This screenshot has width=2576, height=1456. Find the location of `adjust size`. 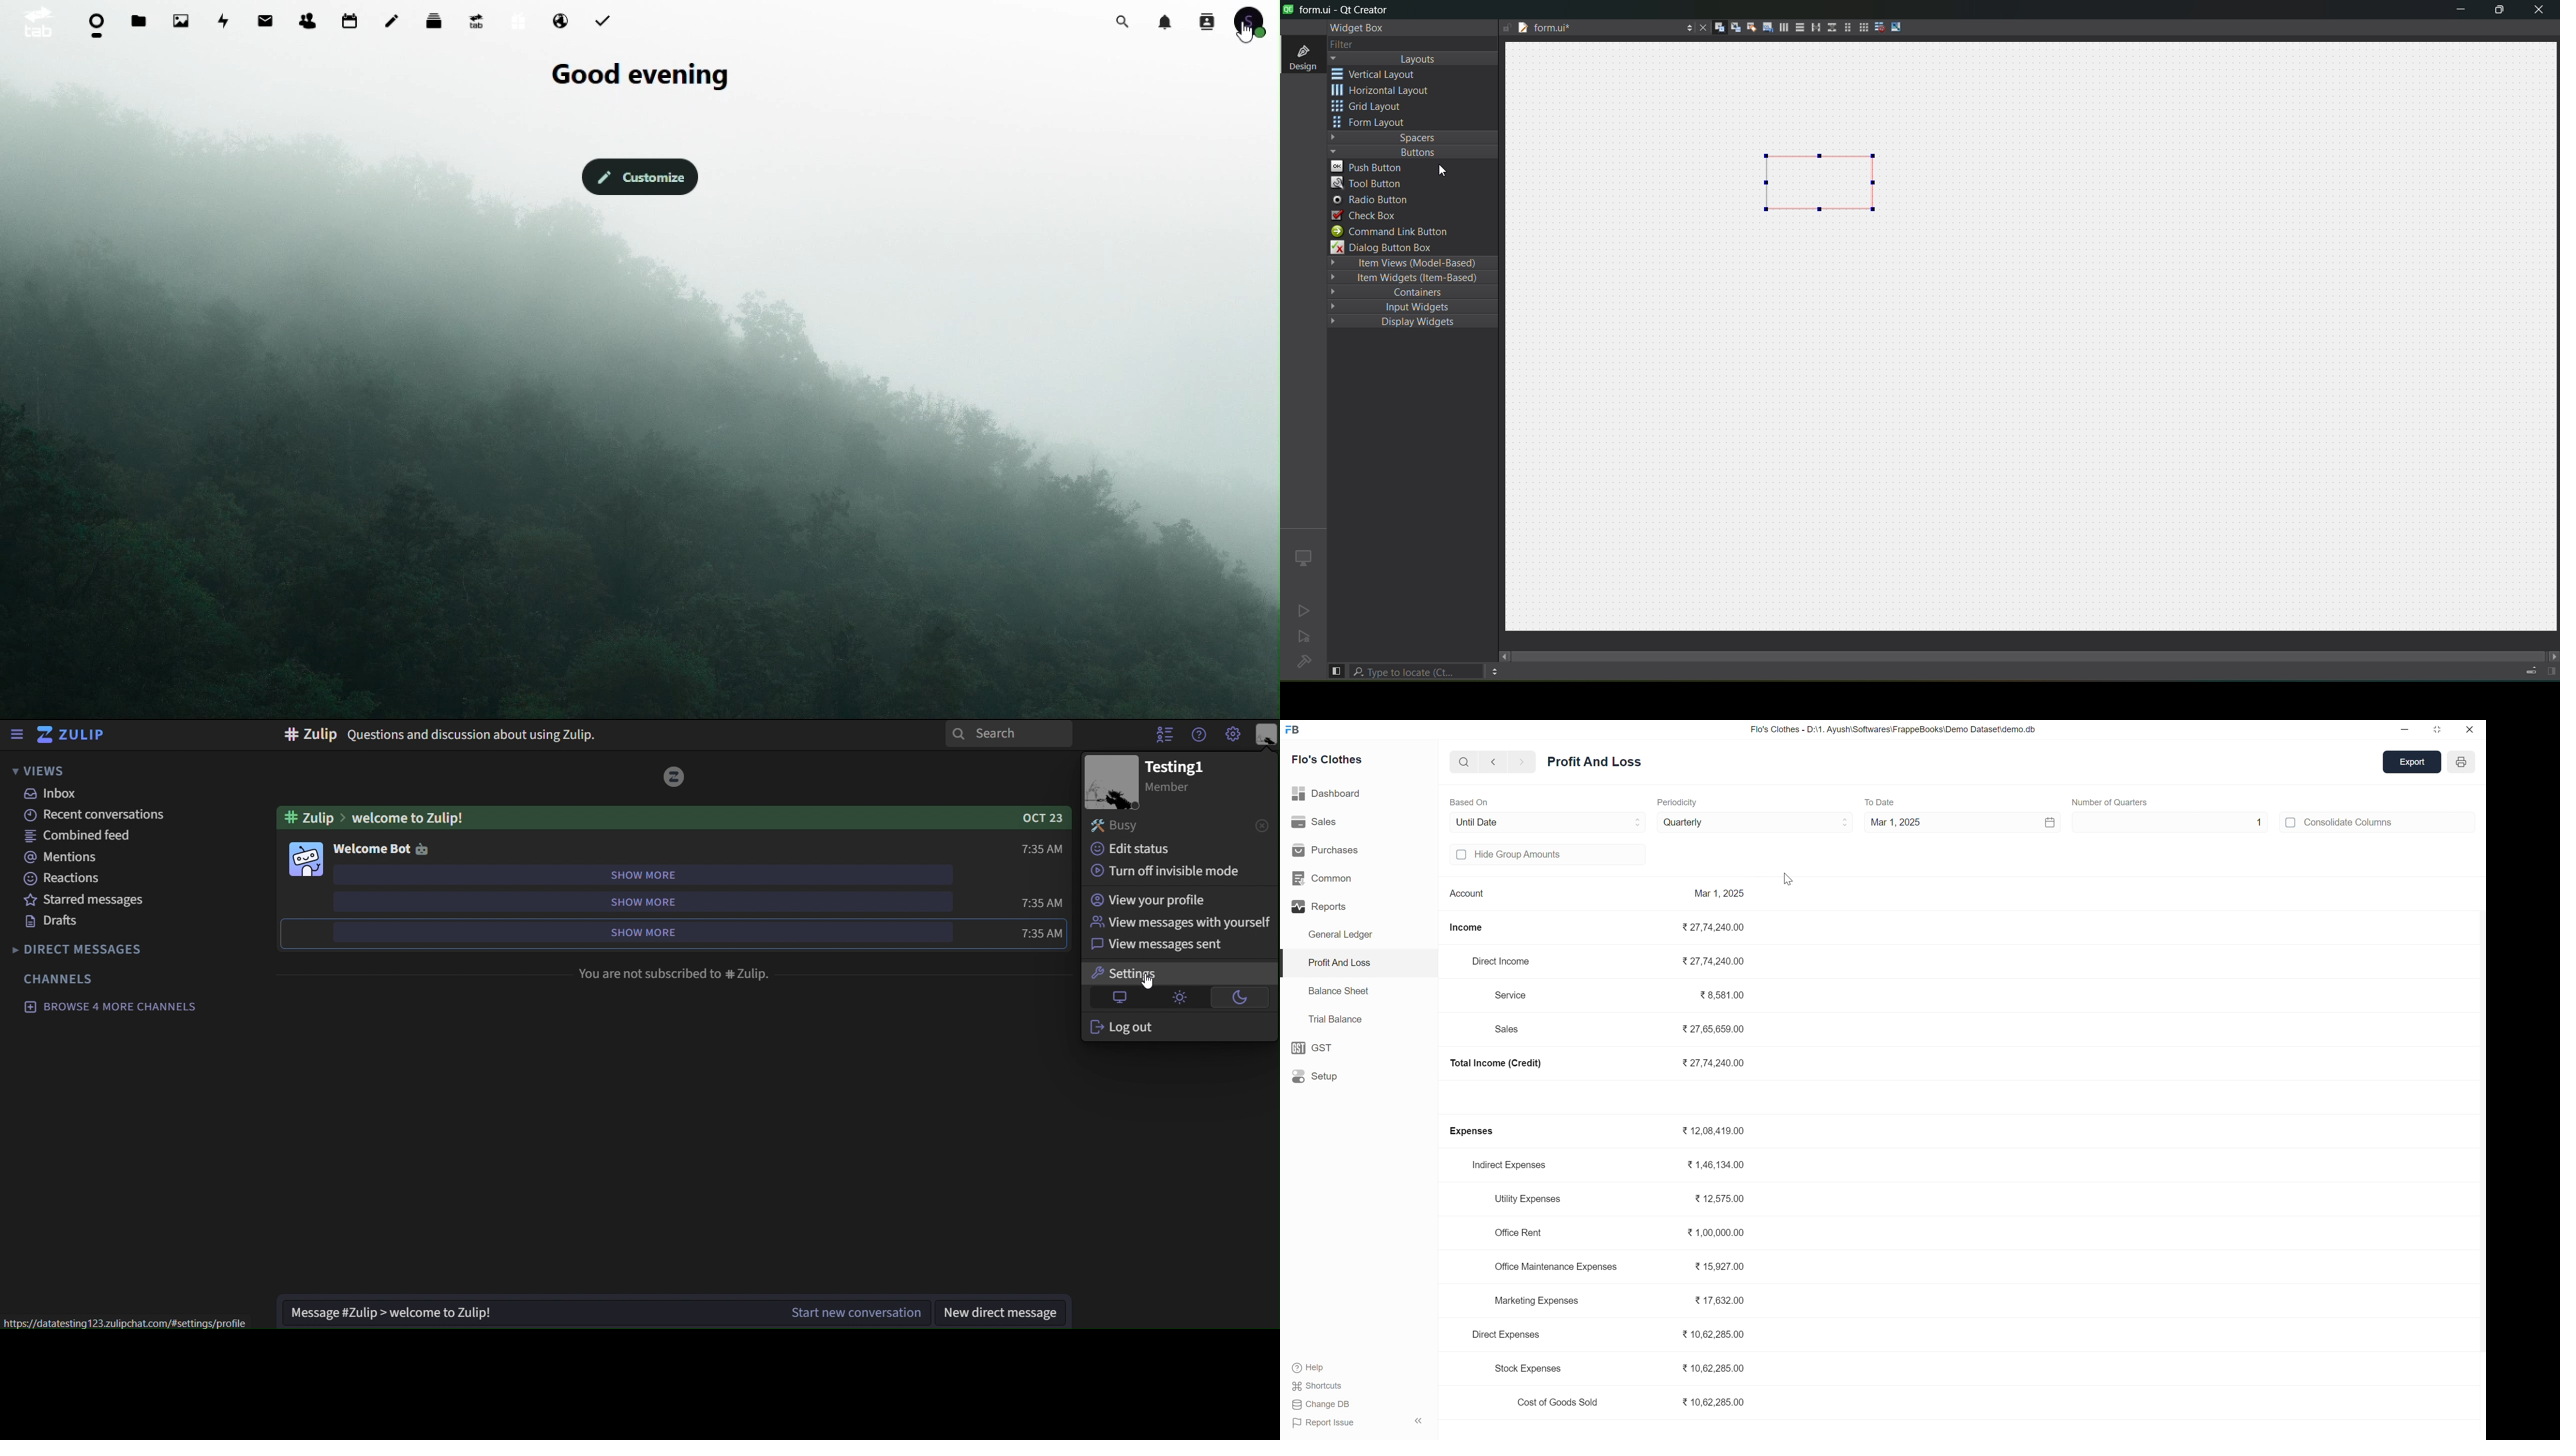

adjust size is located at coordinates (1898, 27).